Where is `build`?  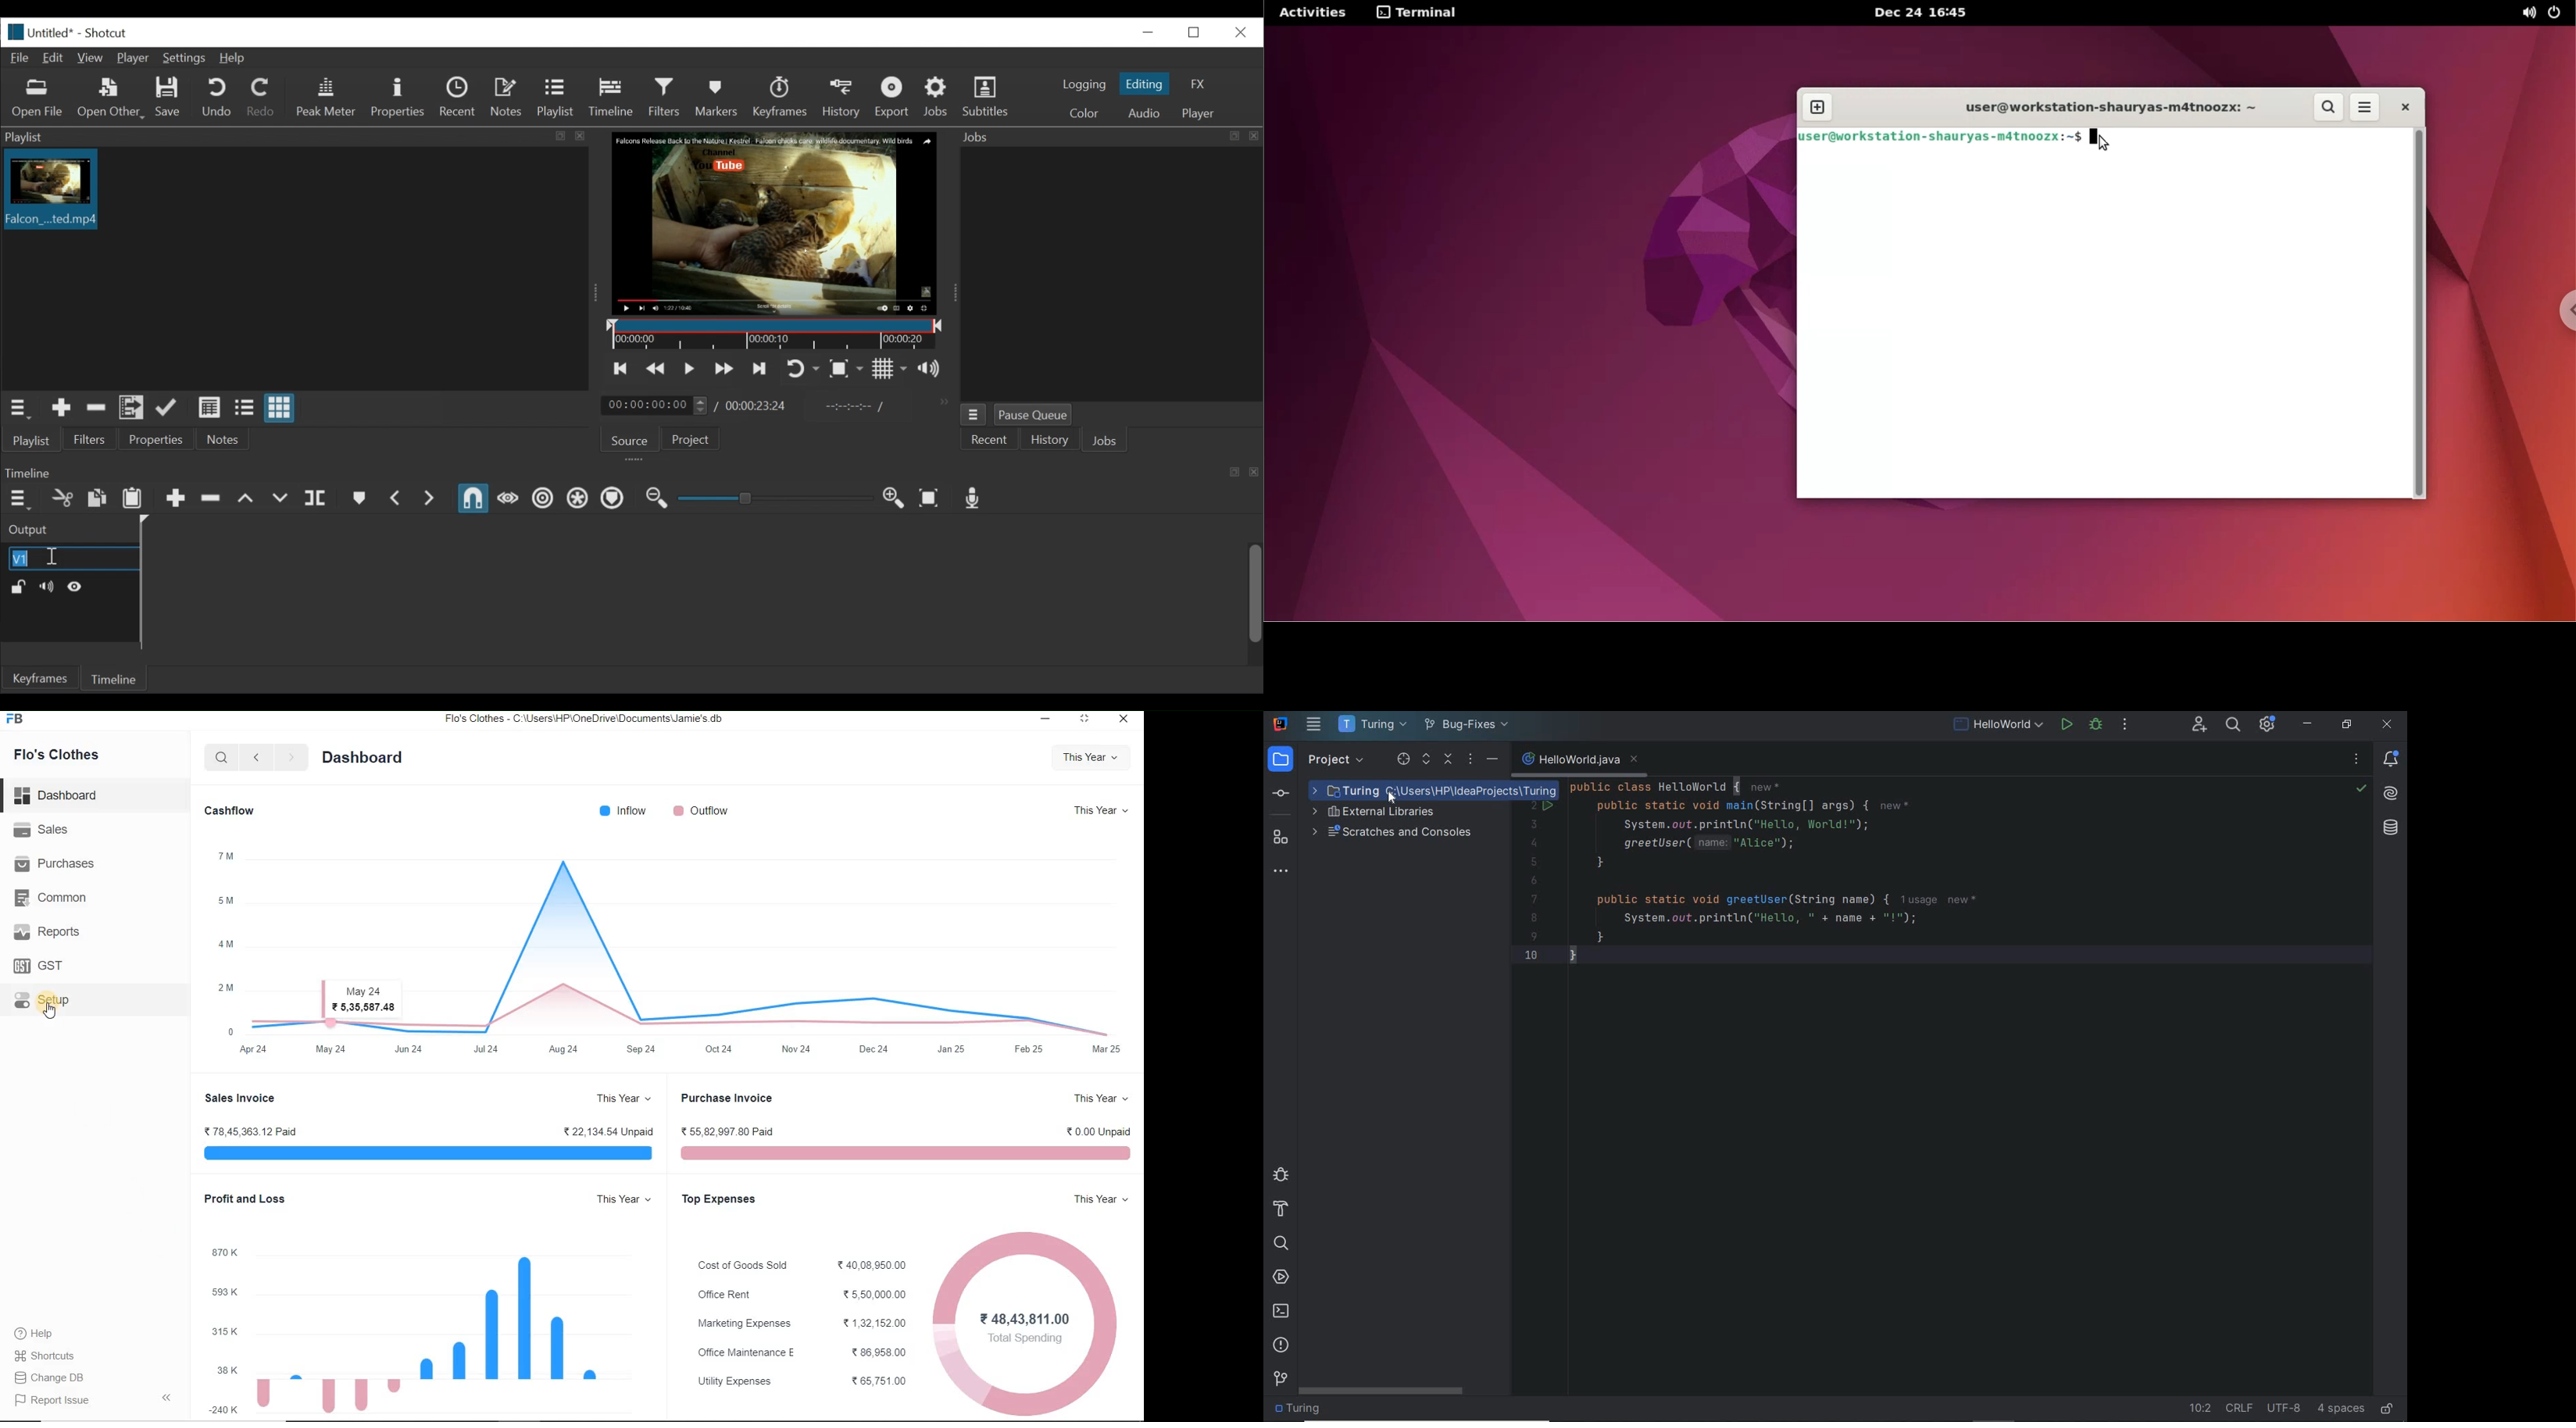 build is located at coordinates (1280, 1210).